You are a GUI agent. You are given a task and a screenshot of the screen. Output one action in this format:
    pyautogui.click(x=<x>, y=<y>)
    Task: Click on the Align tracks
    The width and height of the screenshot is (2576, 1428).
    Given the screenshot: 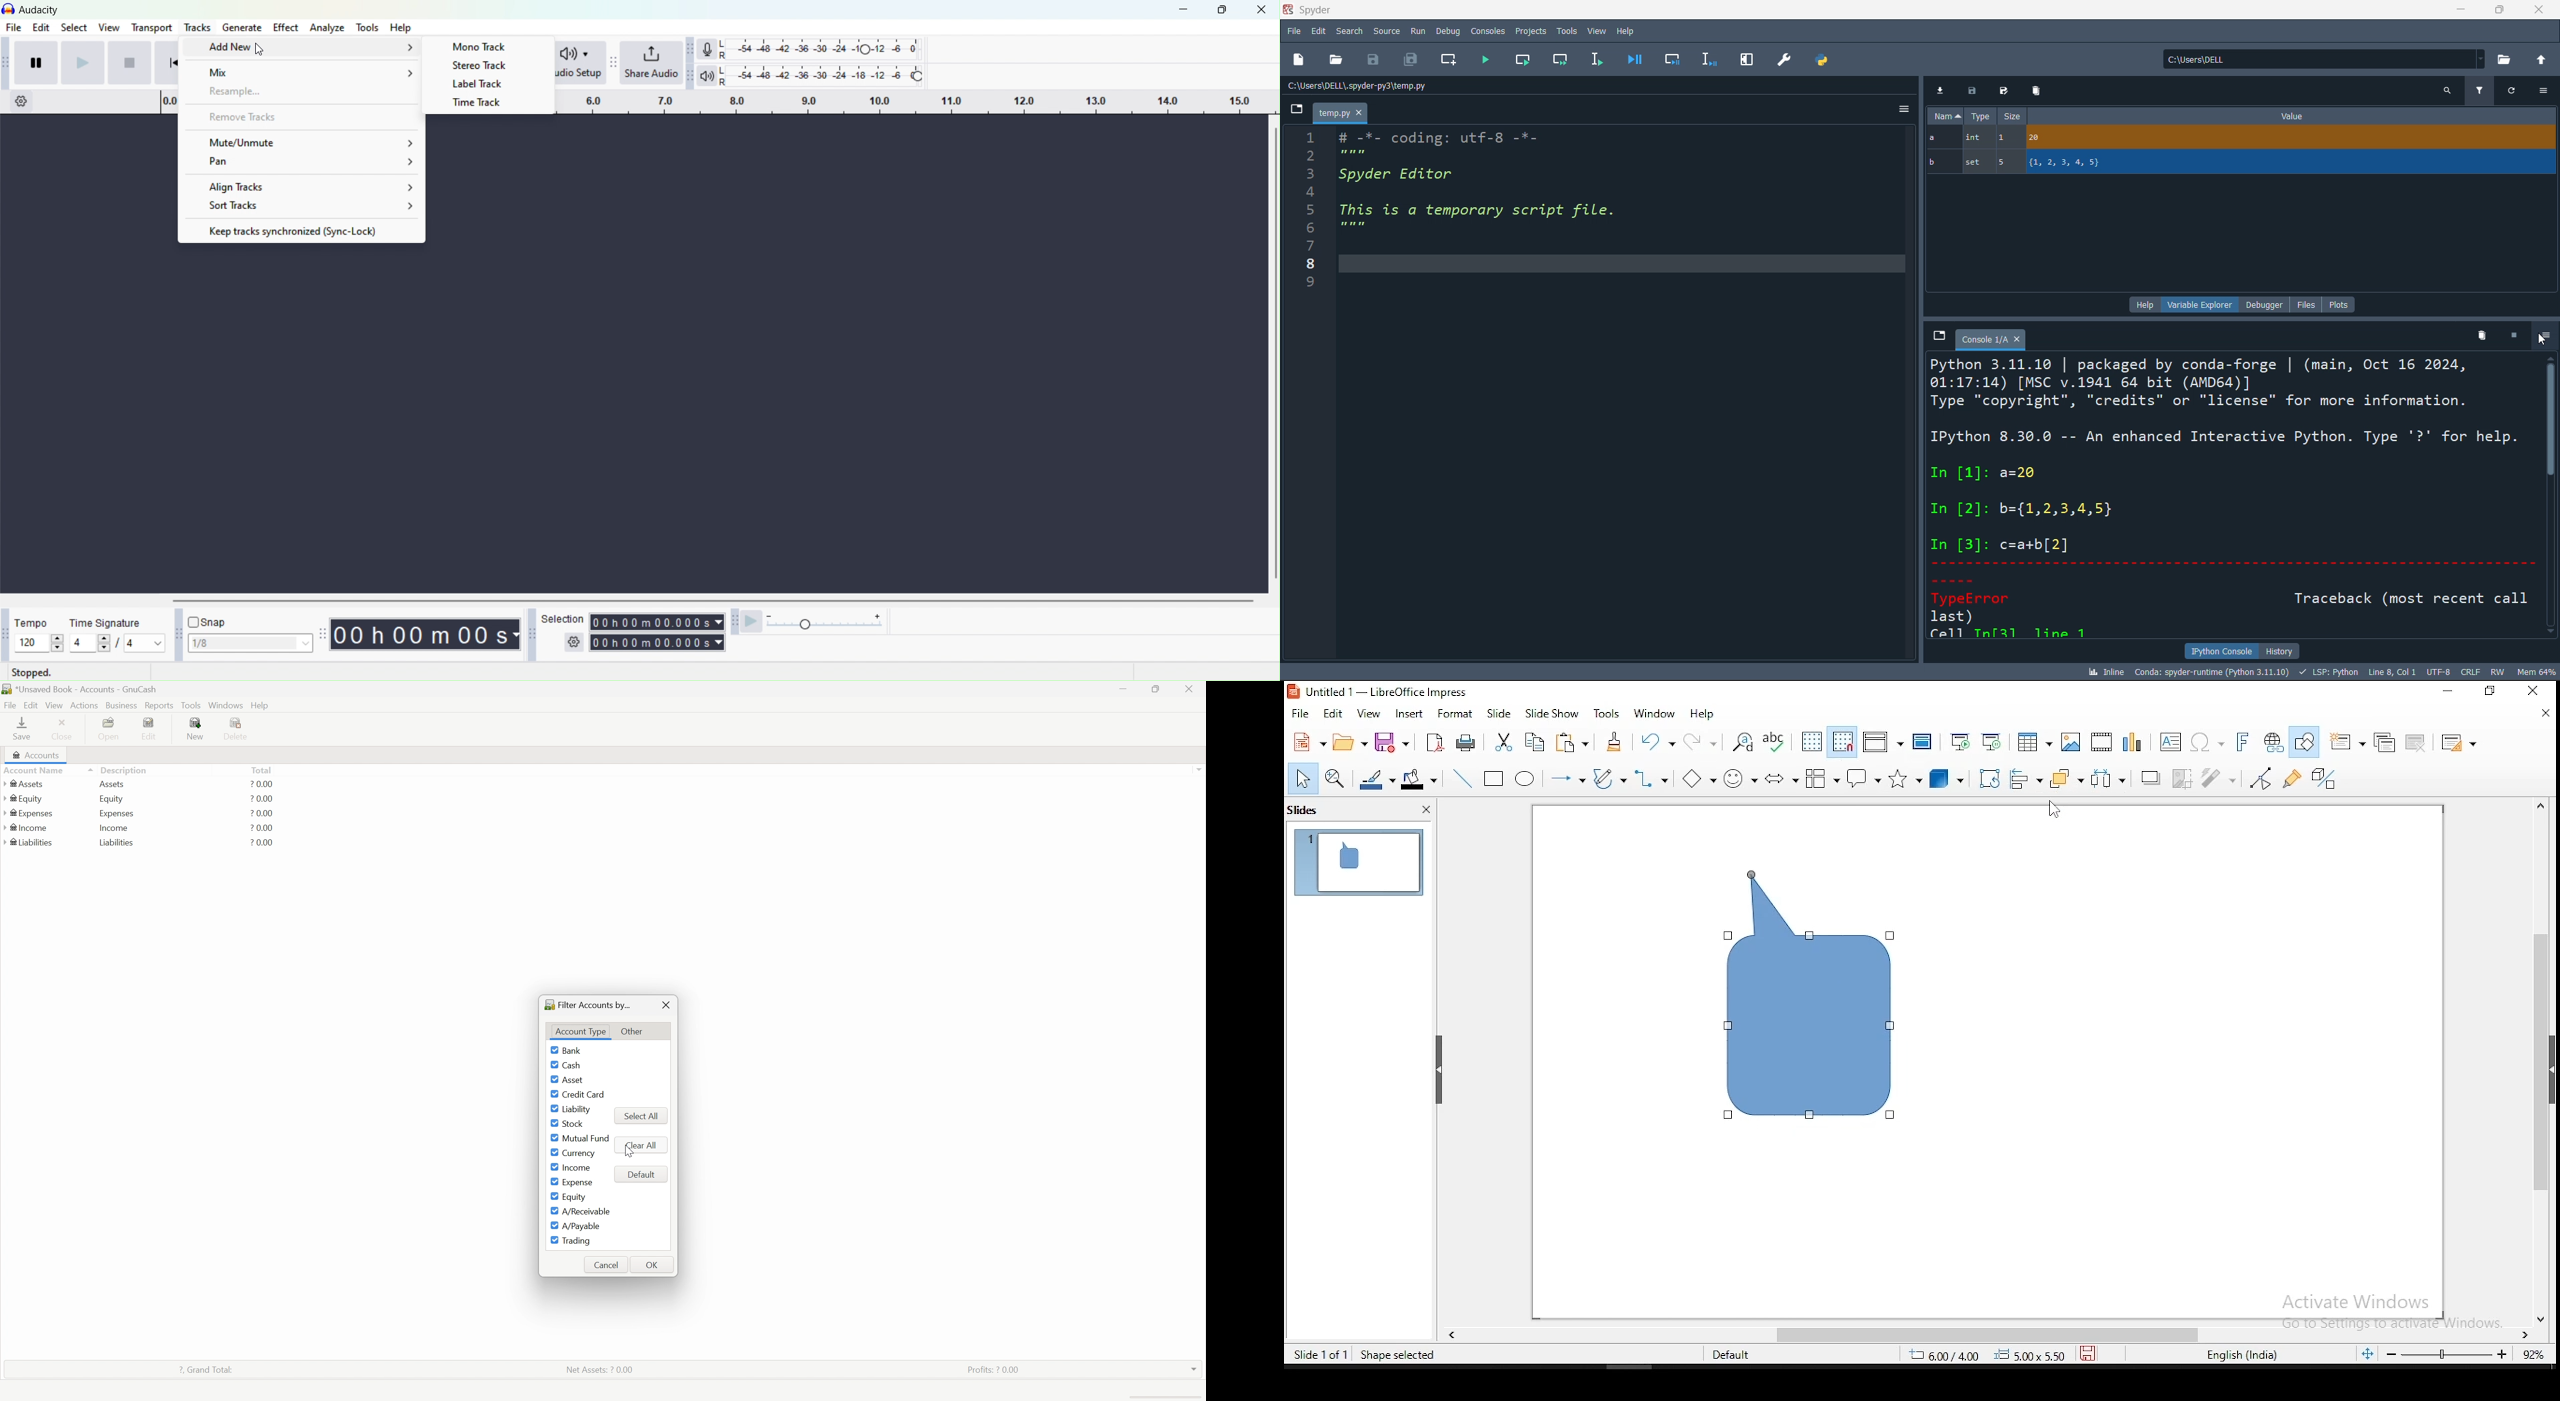 What is the action you would take?
    pyautogui.click(x=304, y=186)
    